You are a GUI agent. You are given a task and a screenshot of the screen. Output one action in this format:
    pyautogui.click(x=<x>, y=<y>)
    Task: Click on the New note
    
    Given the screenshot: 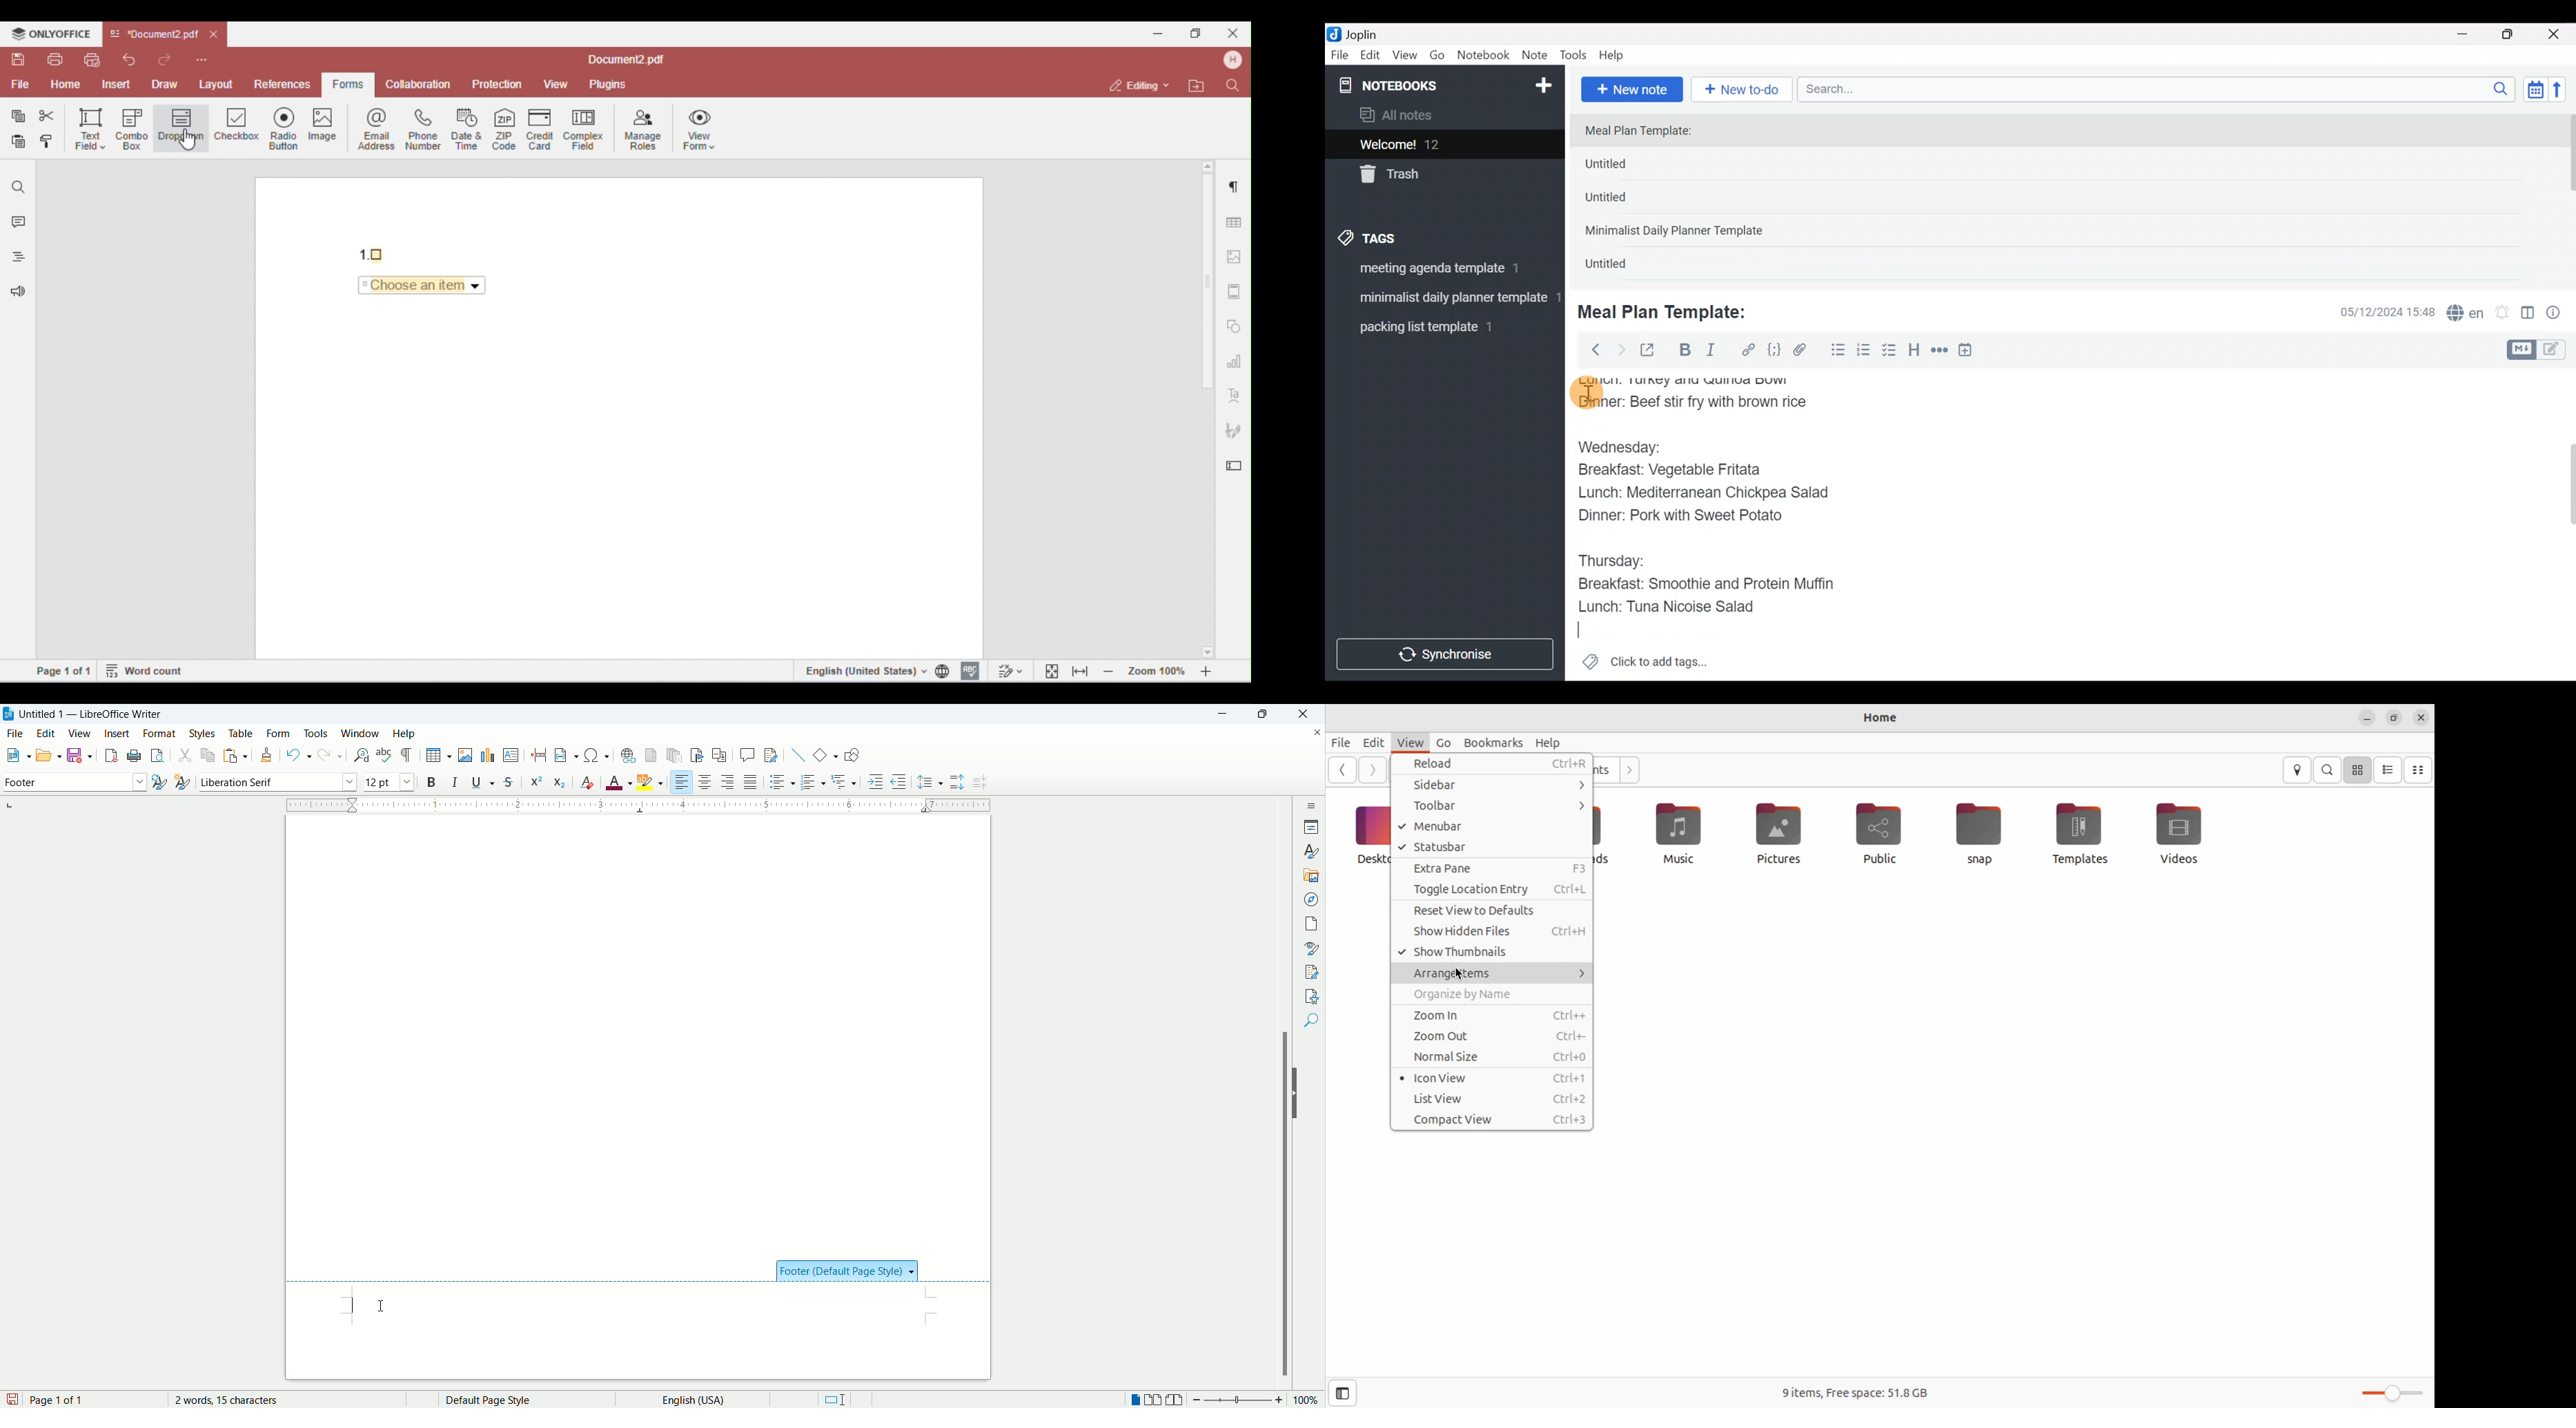 What is the action you would take?
    pyautogui.click(x=1631, y=88)
    